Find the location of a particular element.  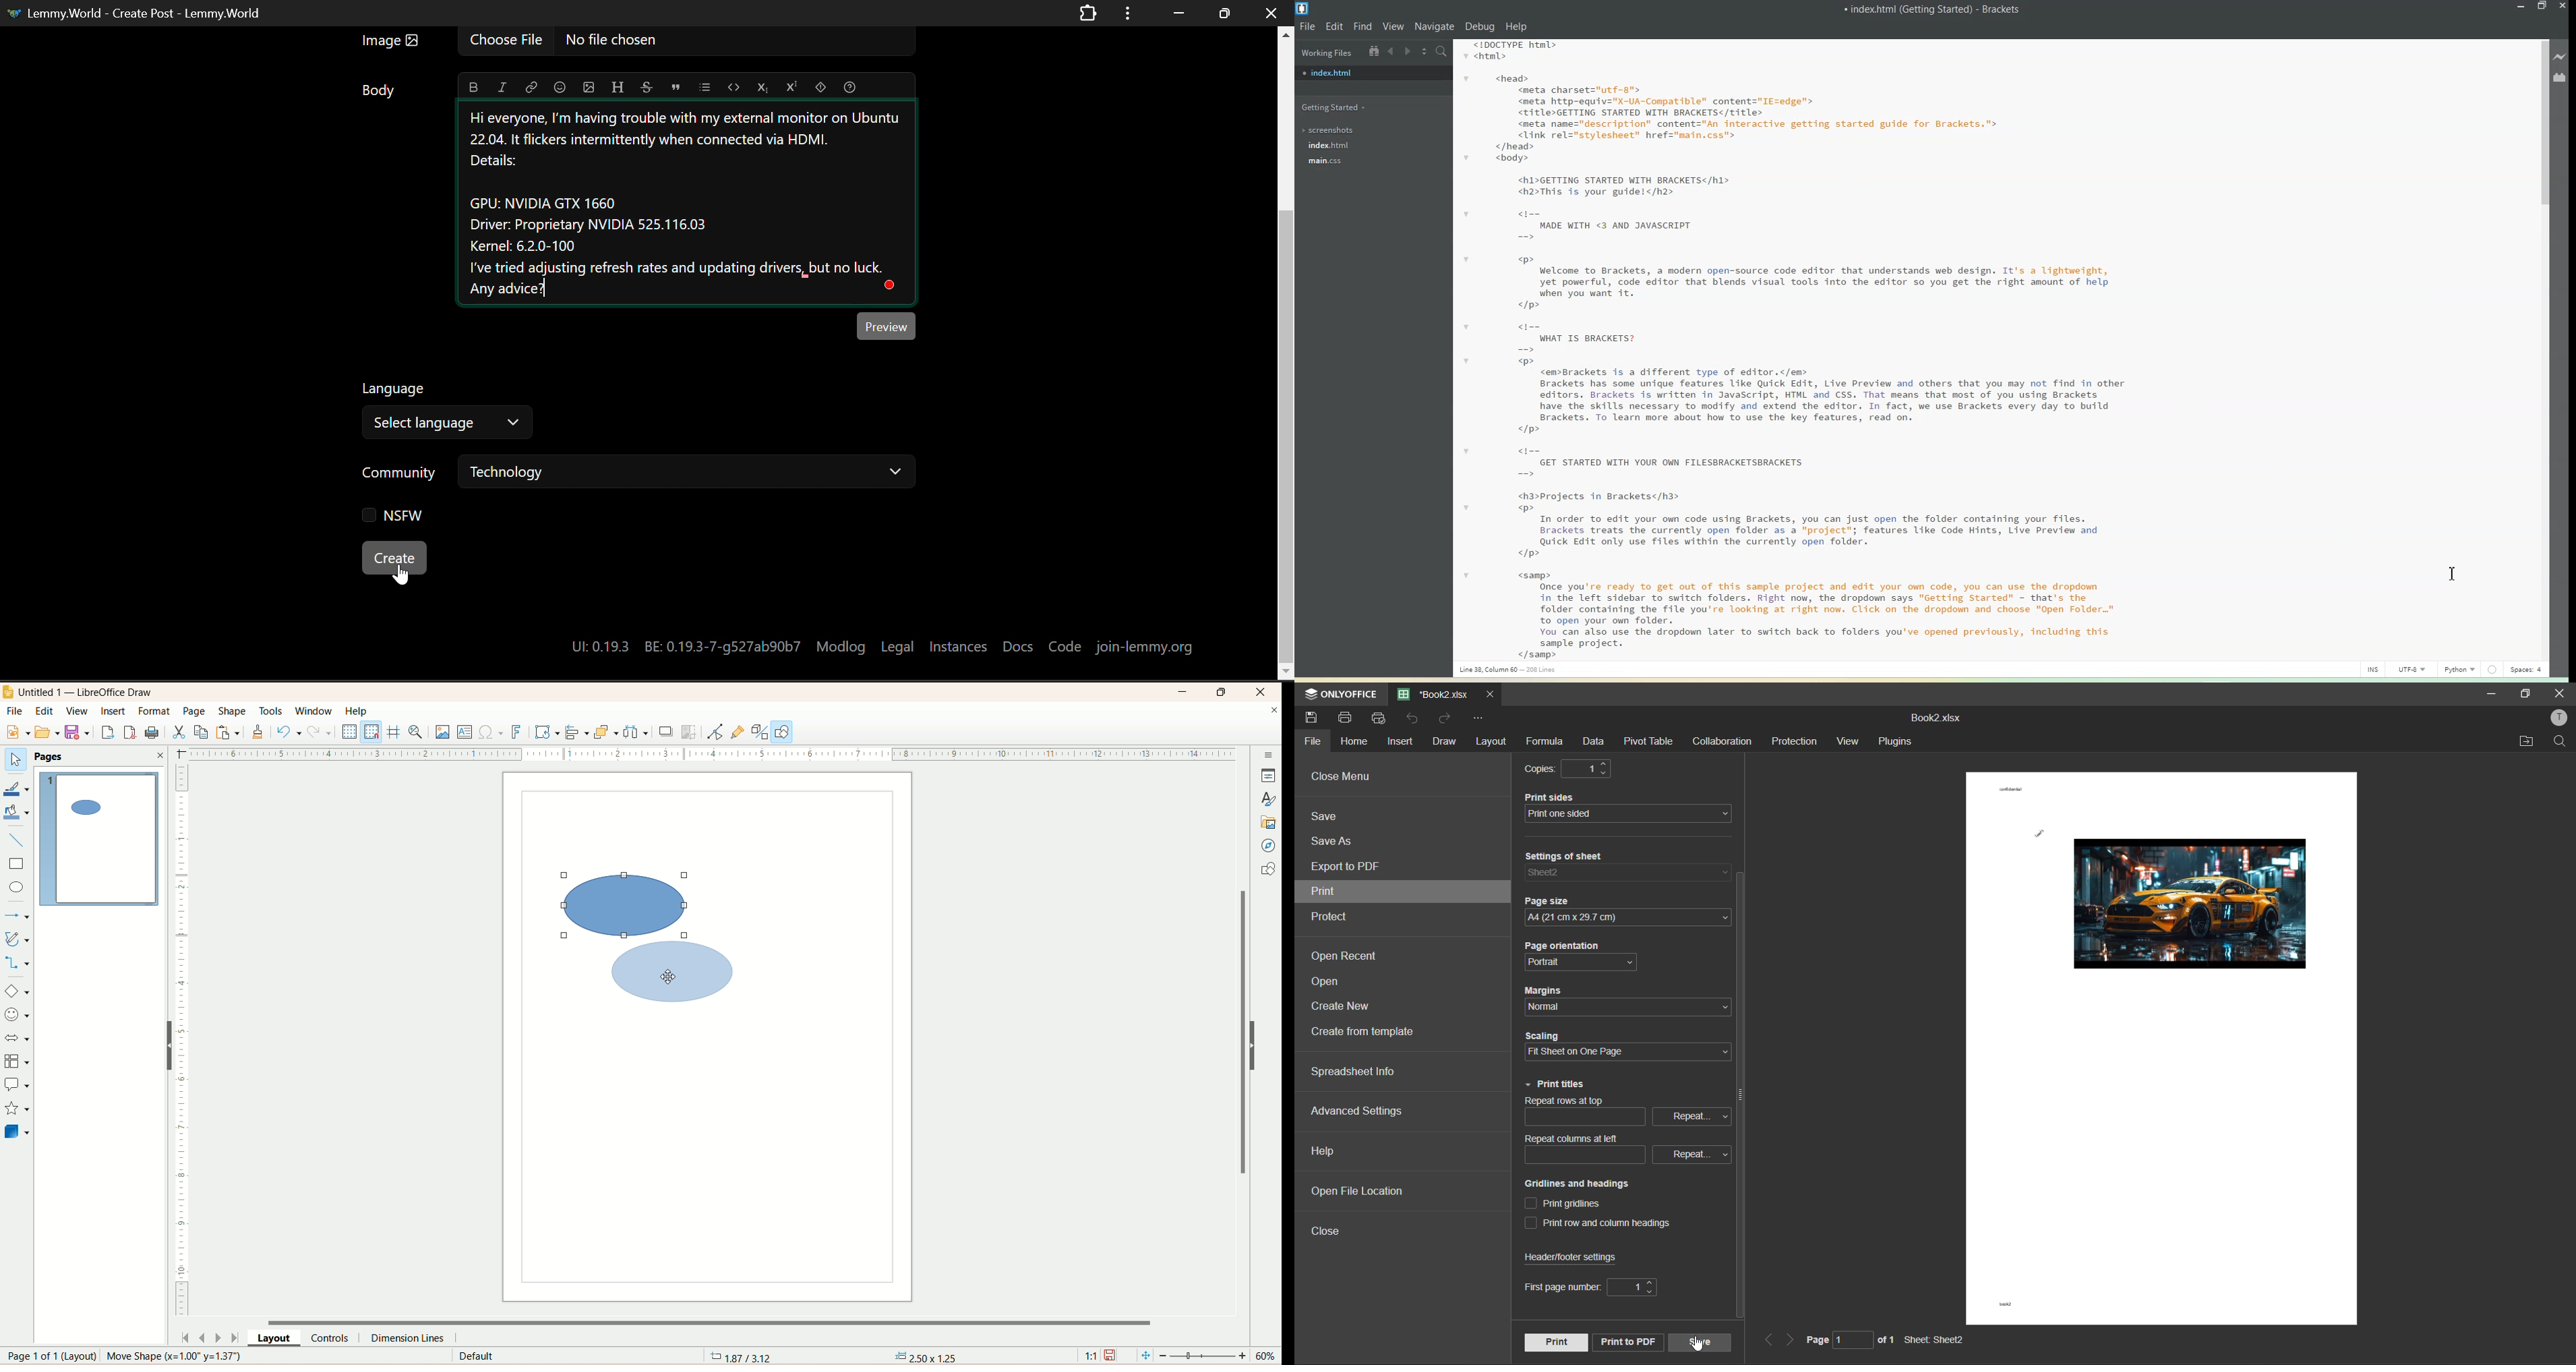

new is located at coordinates (19, 733).